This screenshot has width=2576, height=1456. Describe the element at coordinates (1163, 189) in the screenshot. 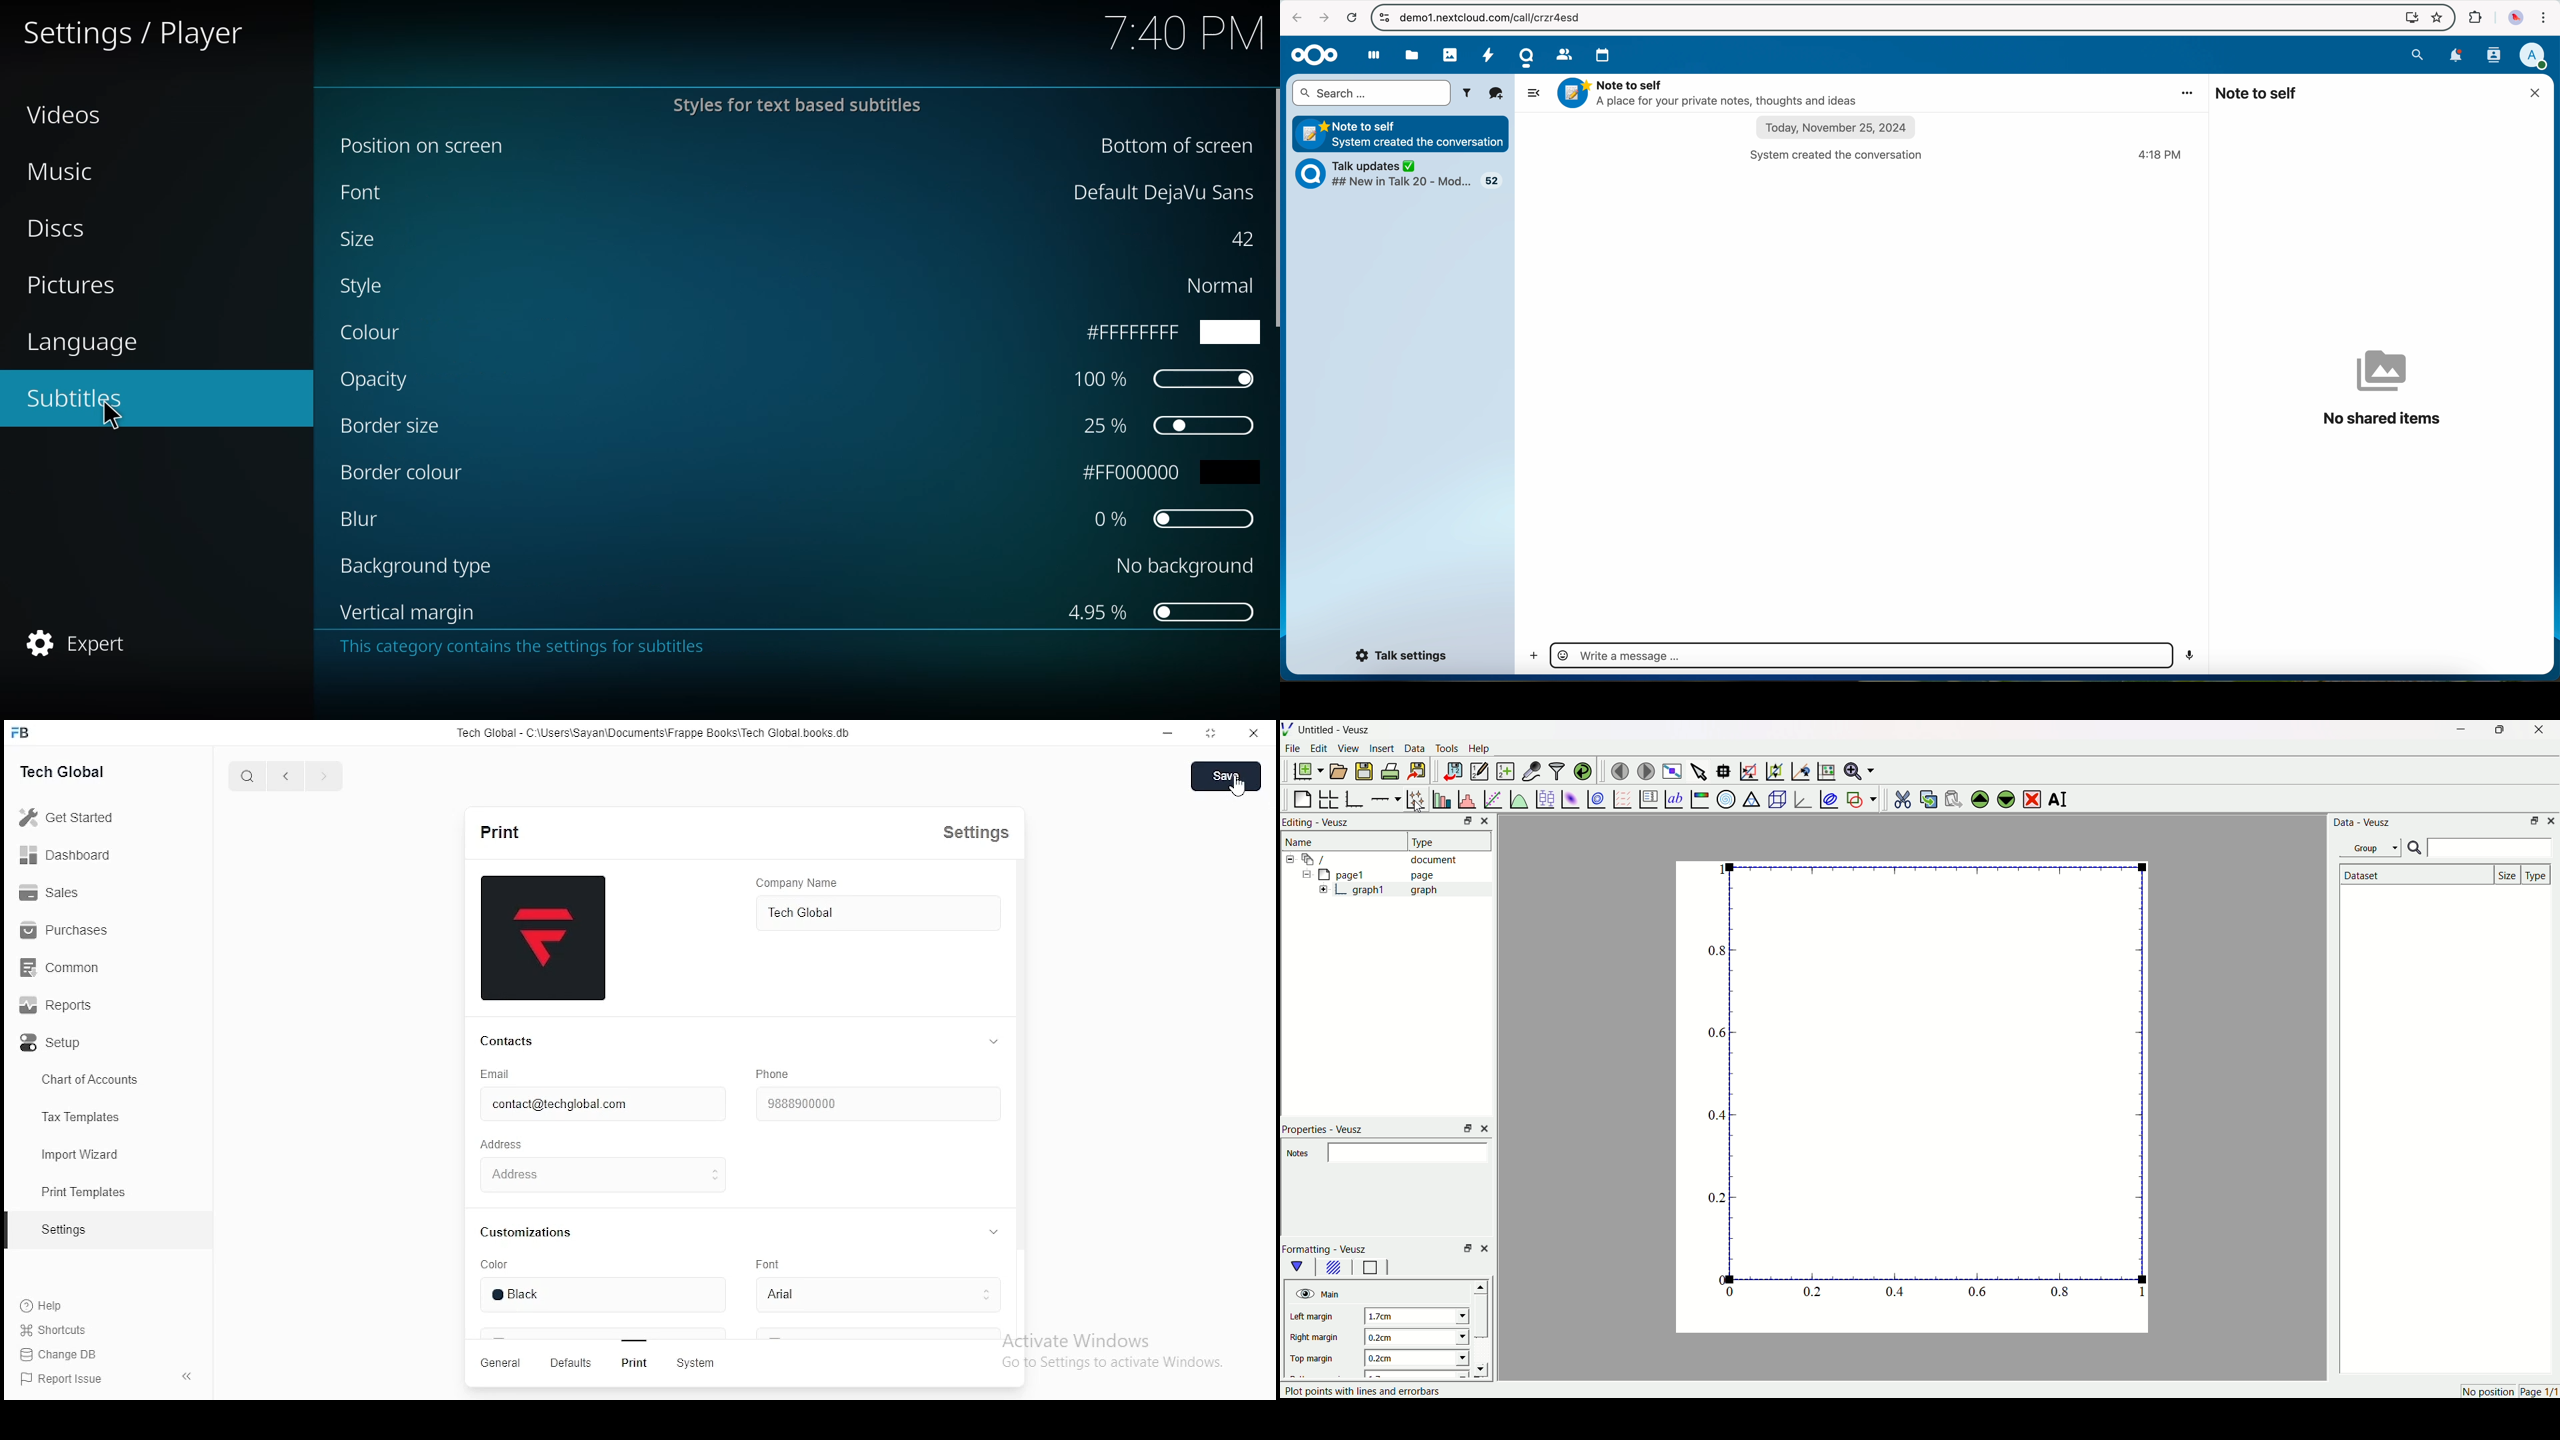

I see `default` at that location.